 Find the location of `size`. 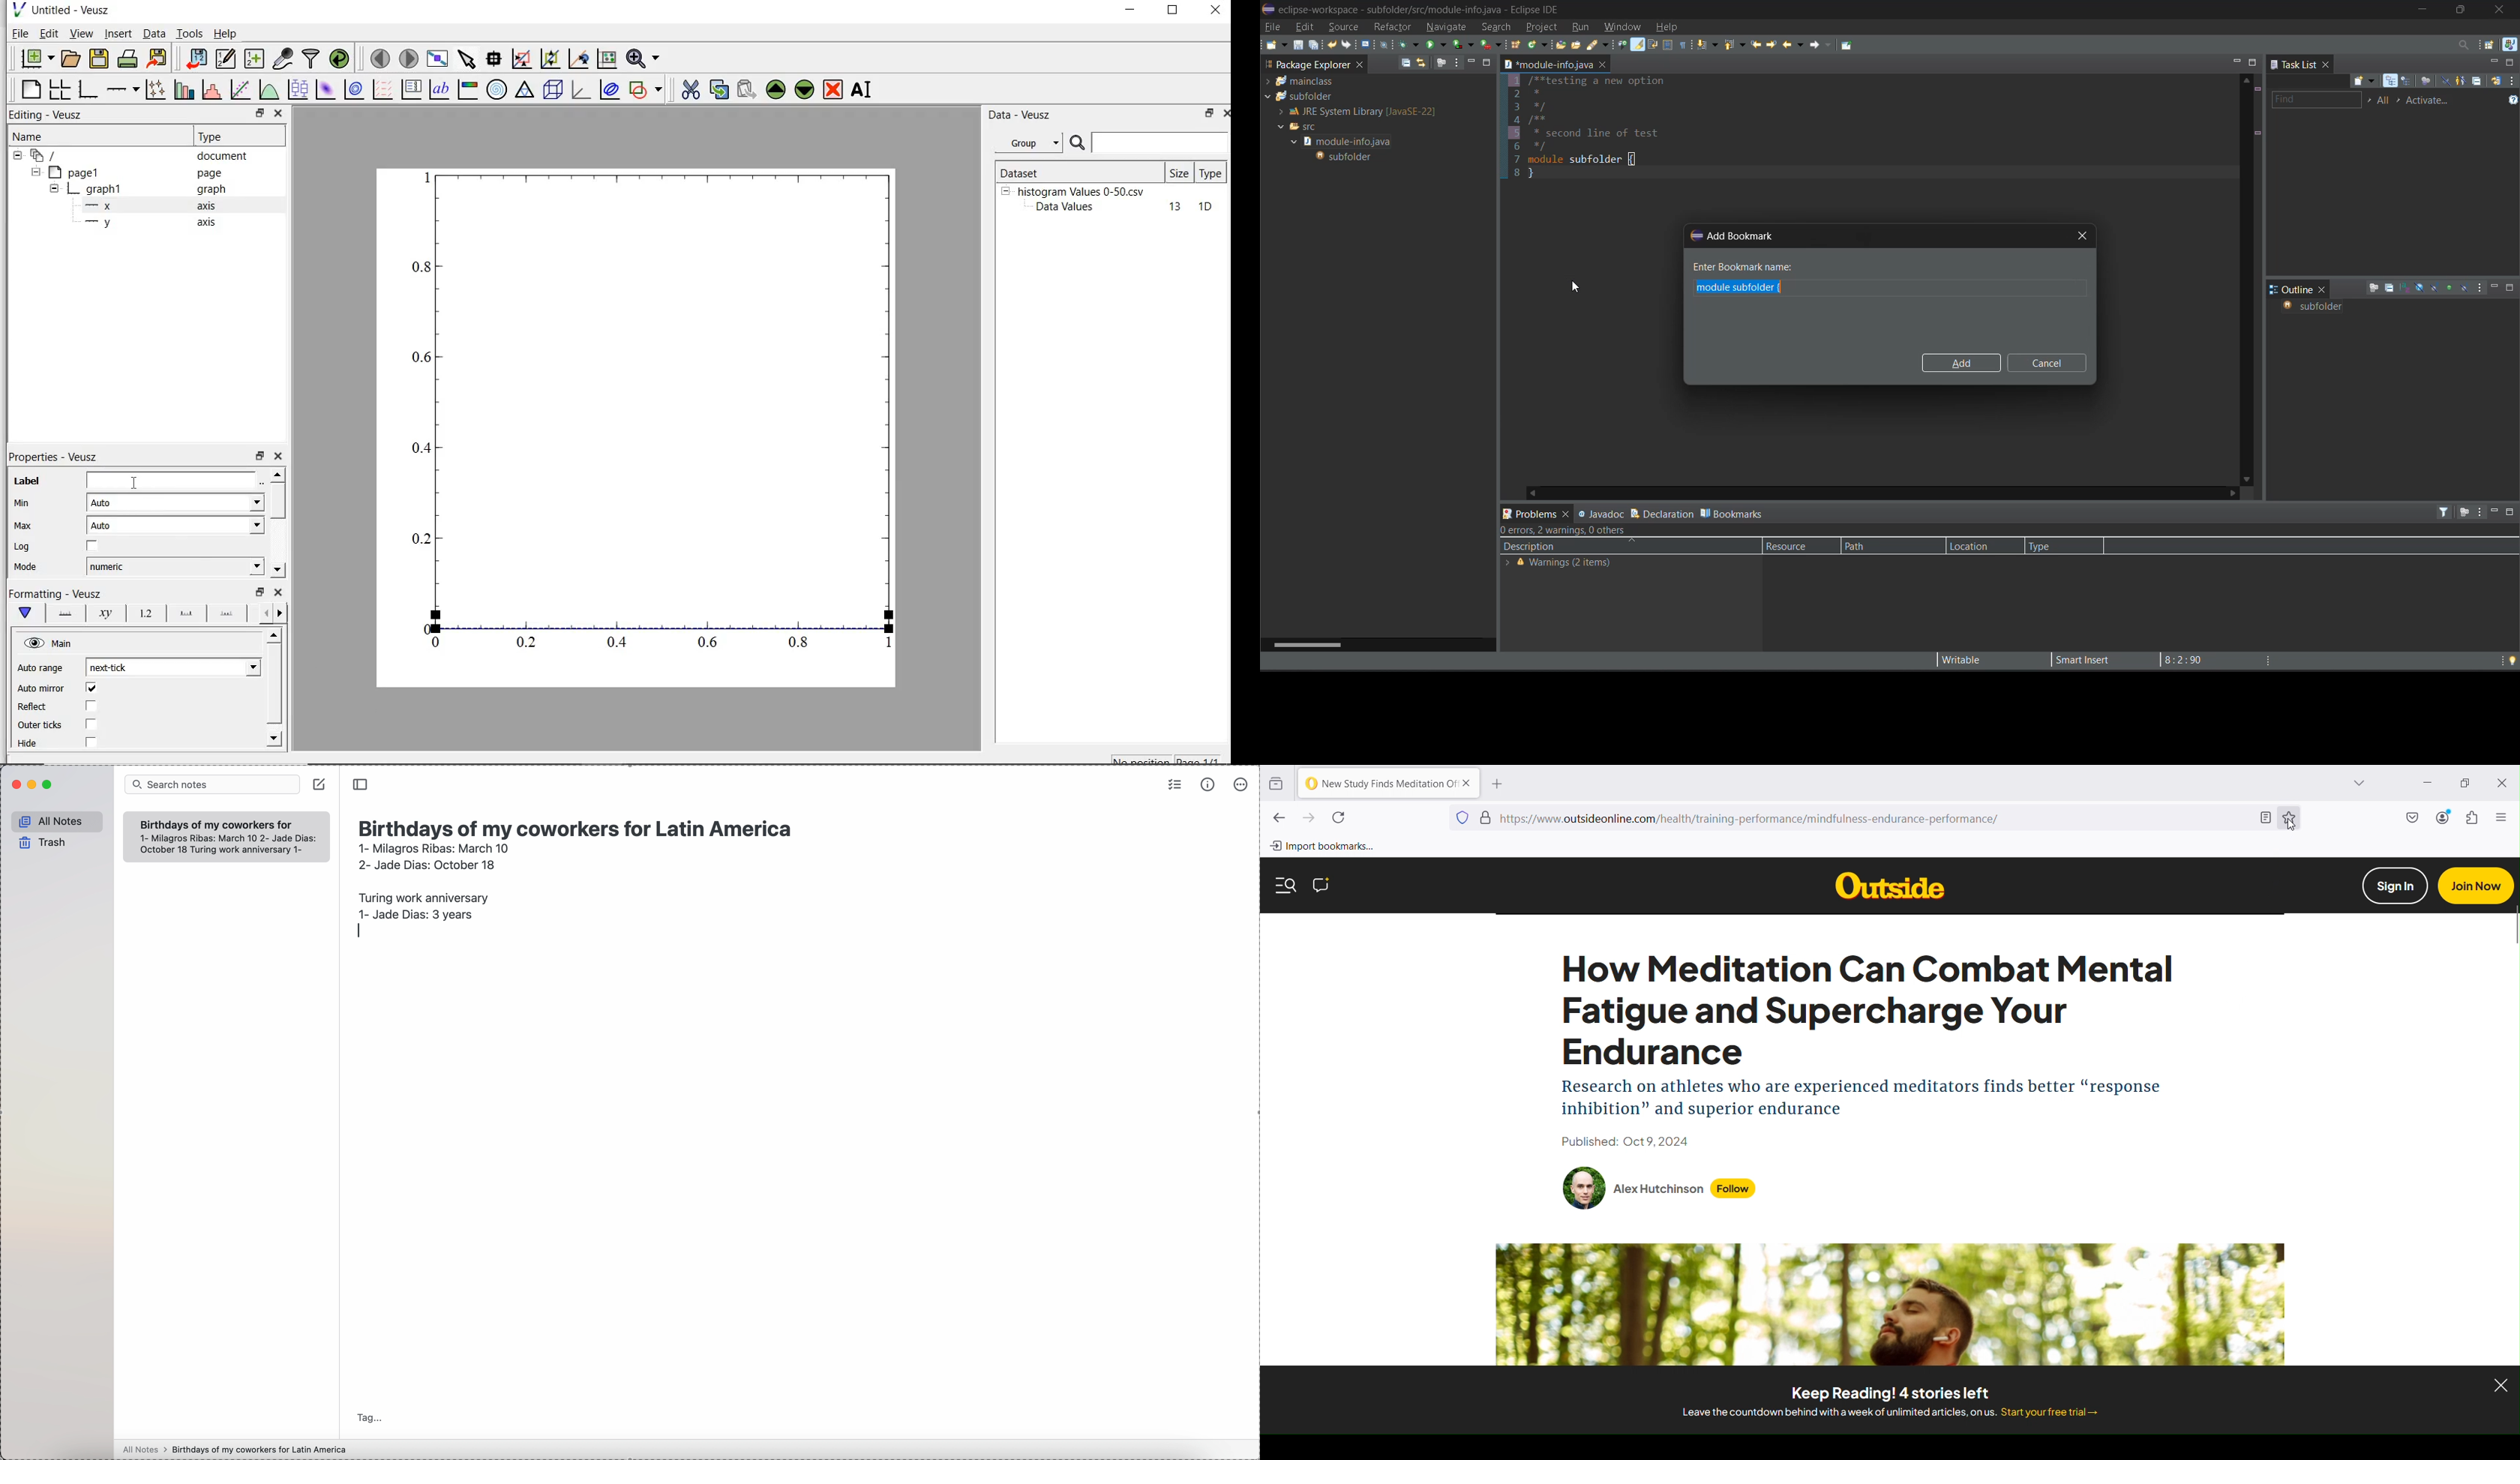

size is located at coordinates (1179, 173).